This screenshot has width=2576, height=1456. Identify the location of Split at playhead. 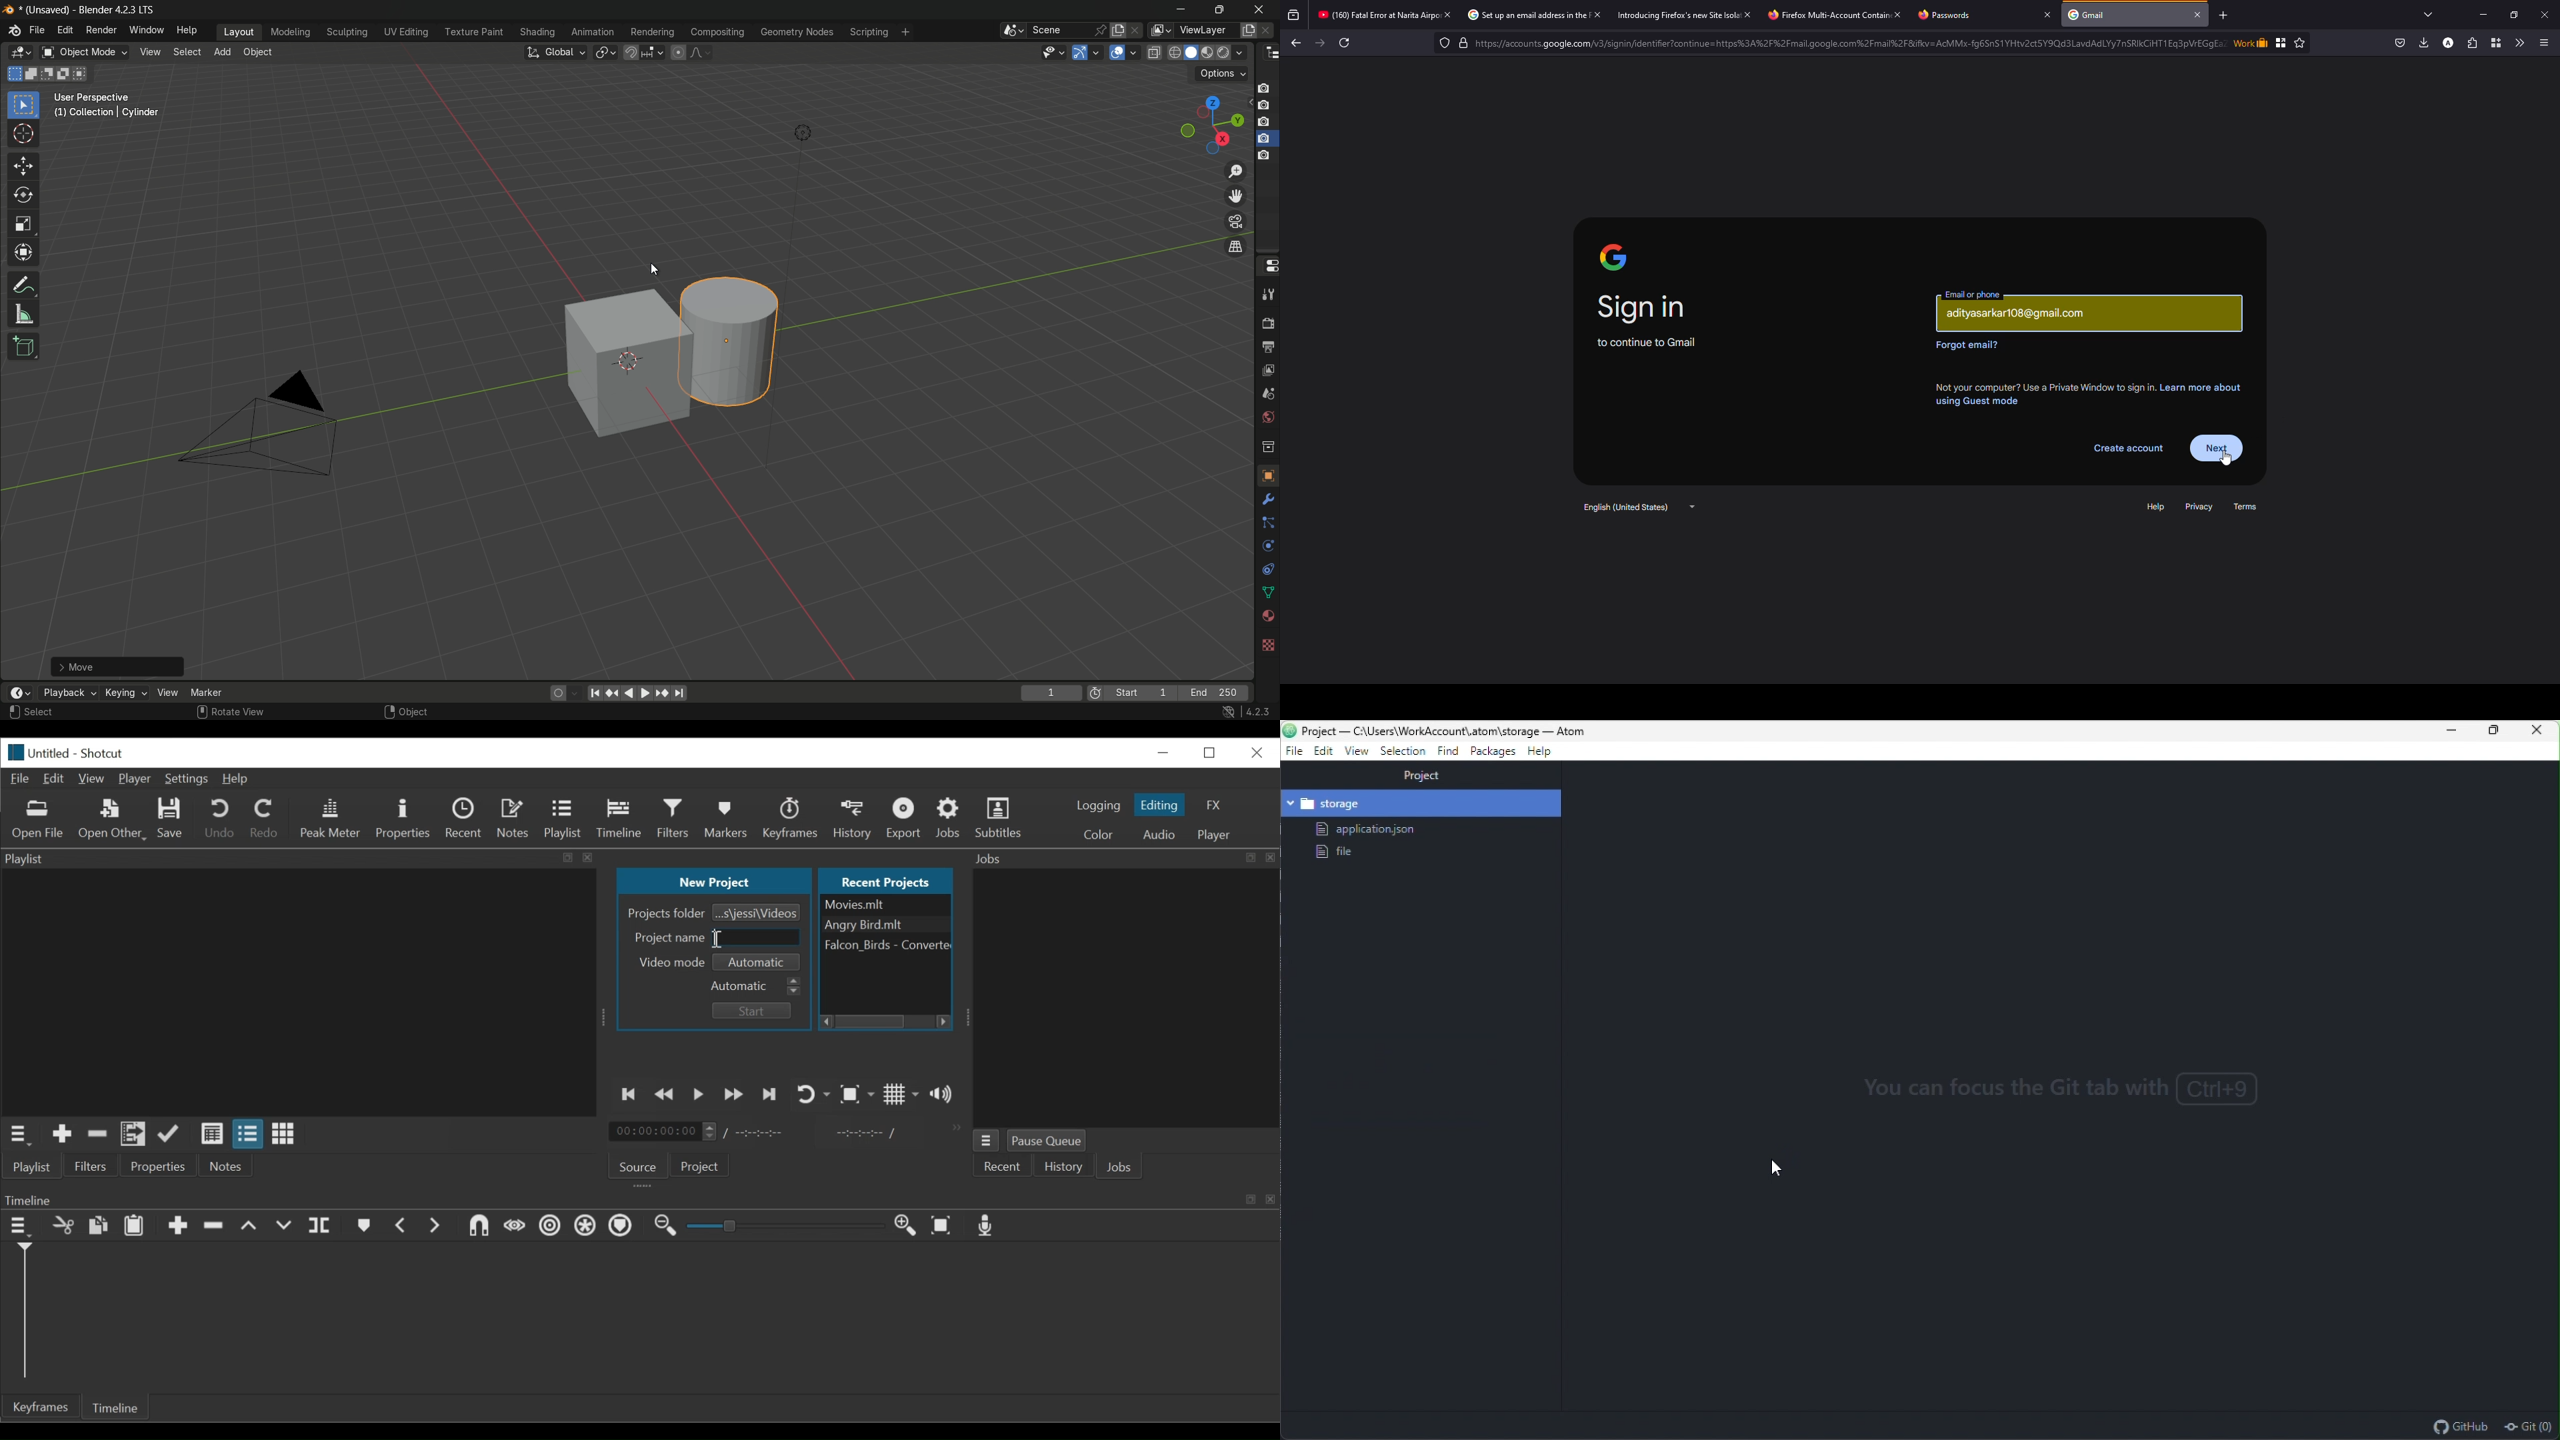
(321, 1225).